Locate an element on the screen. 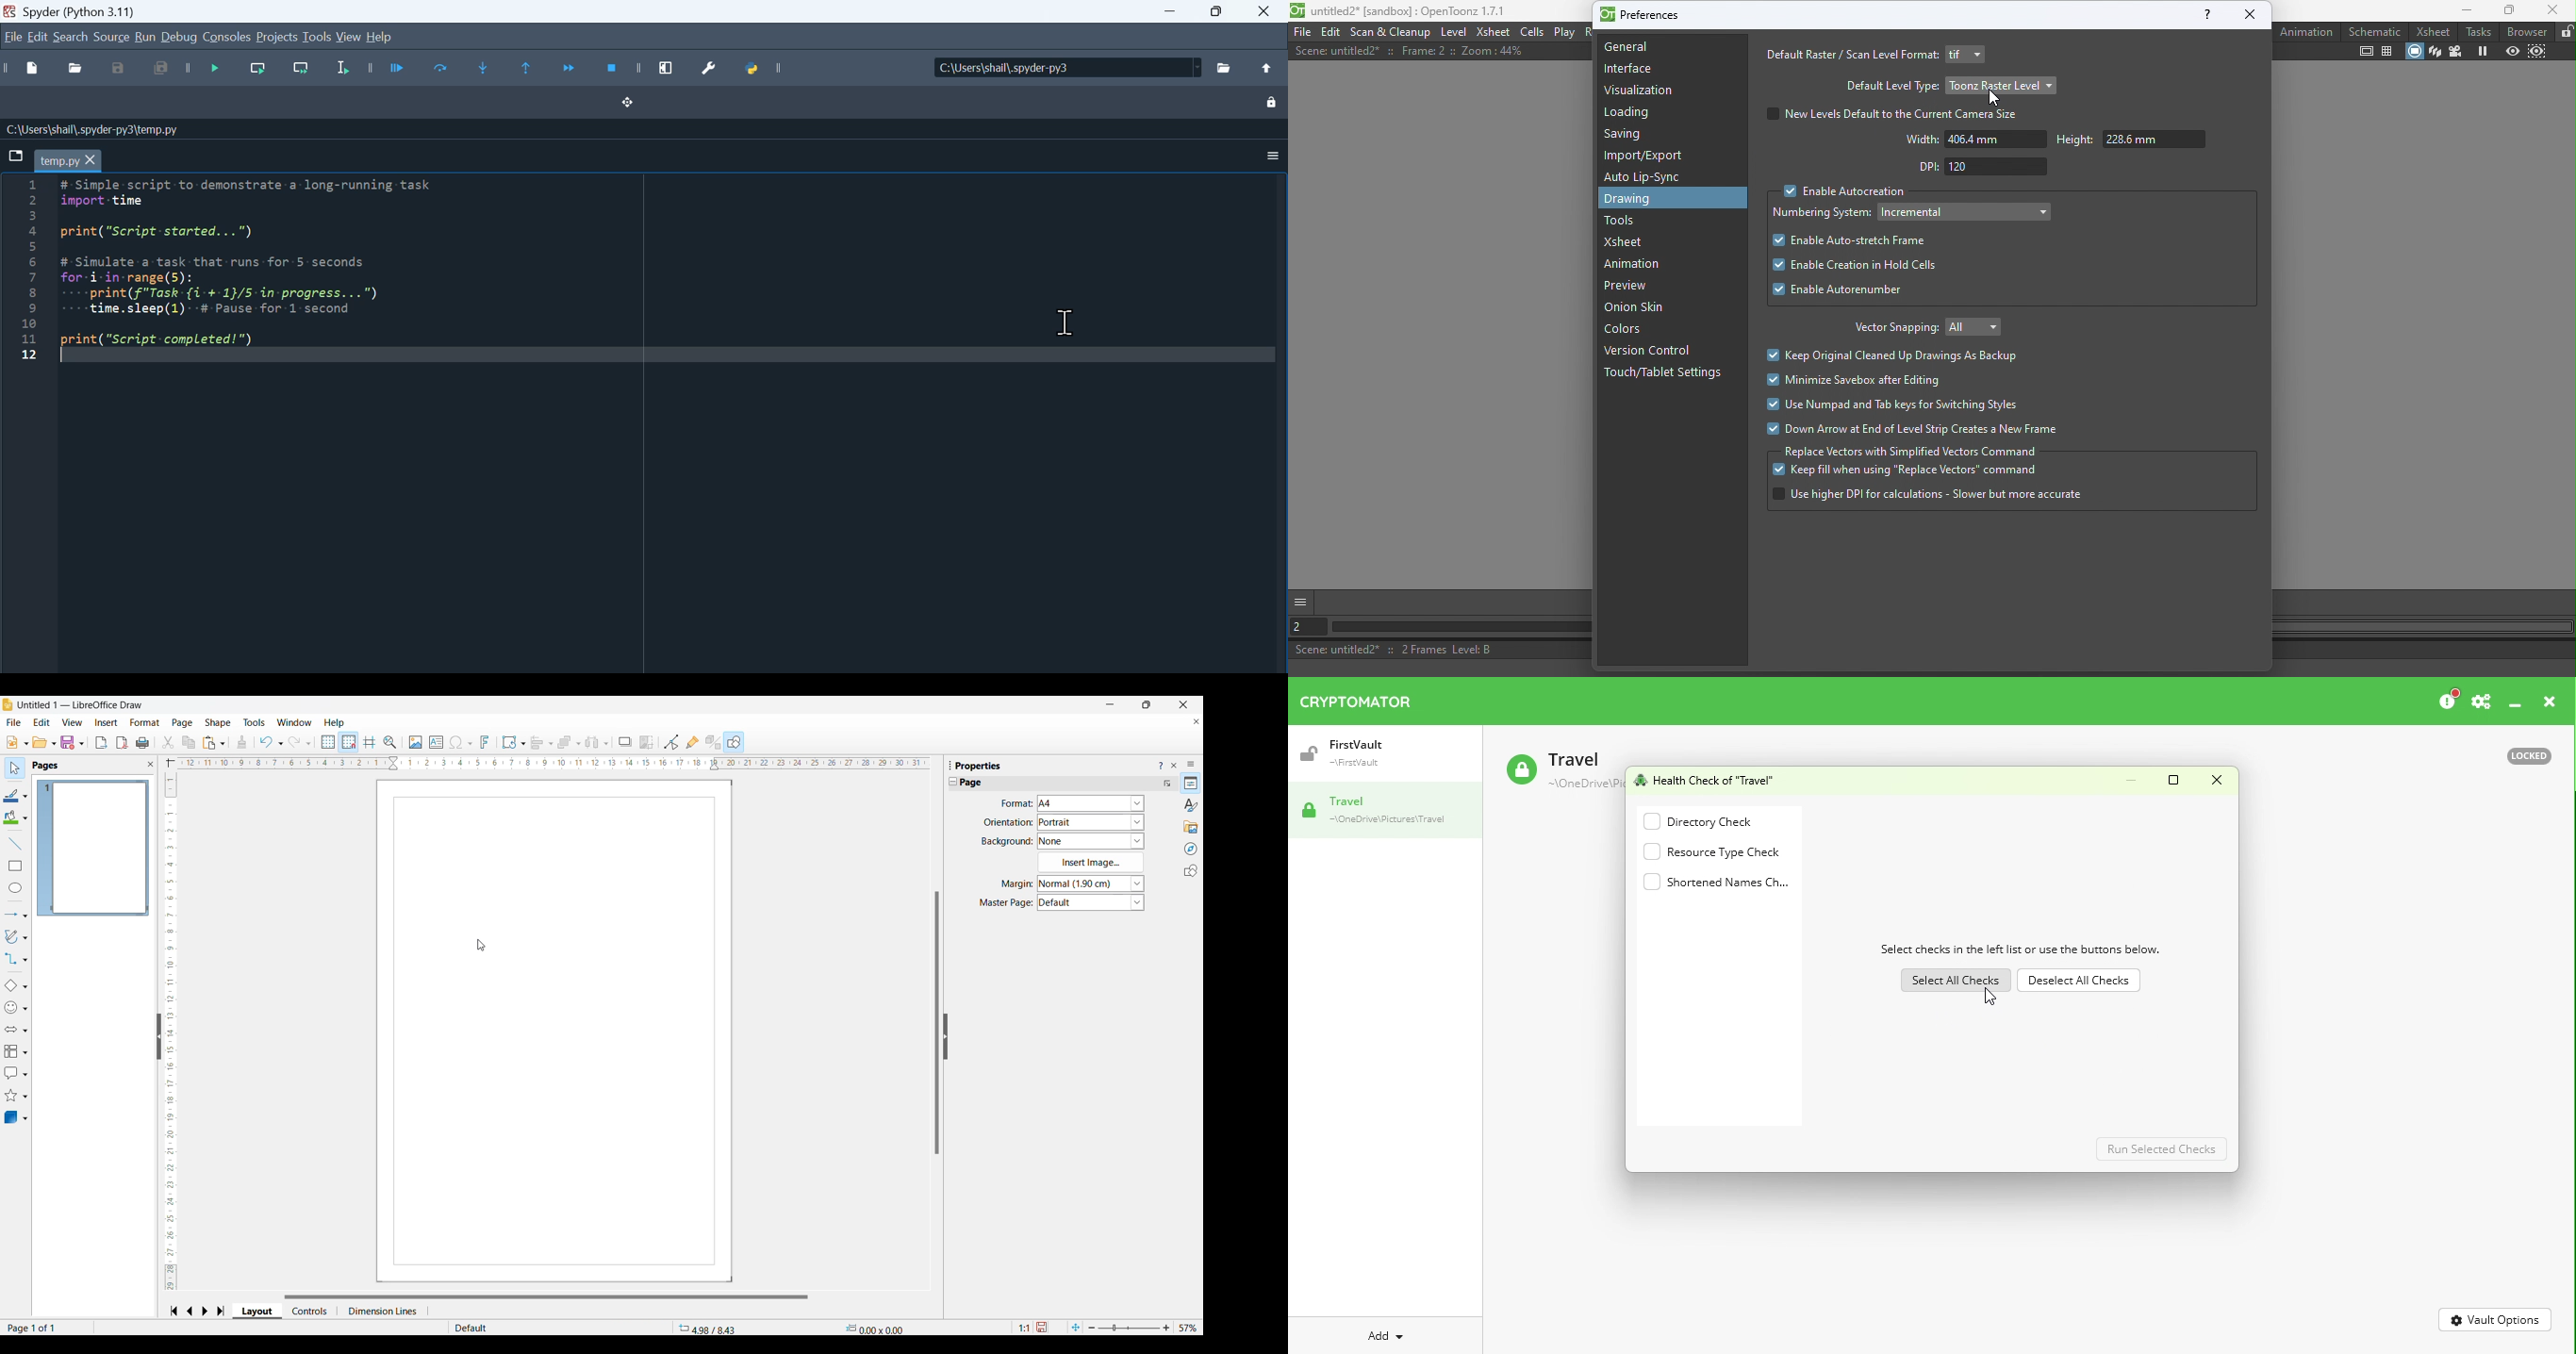  Lock rooms tab is located at coordinates (2565, 32).